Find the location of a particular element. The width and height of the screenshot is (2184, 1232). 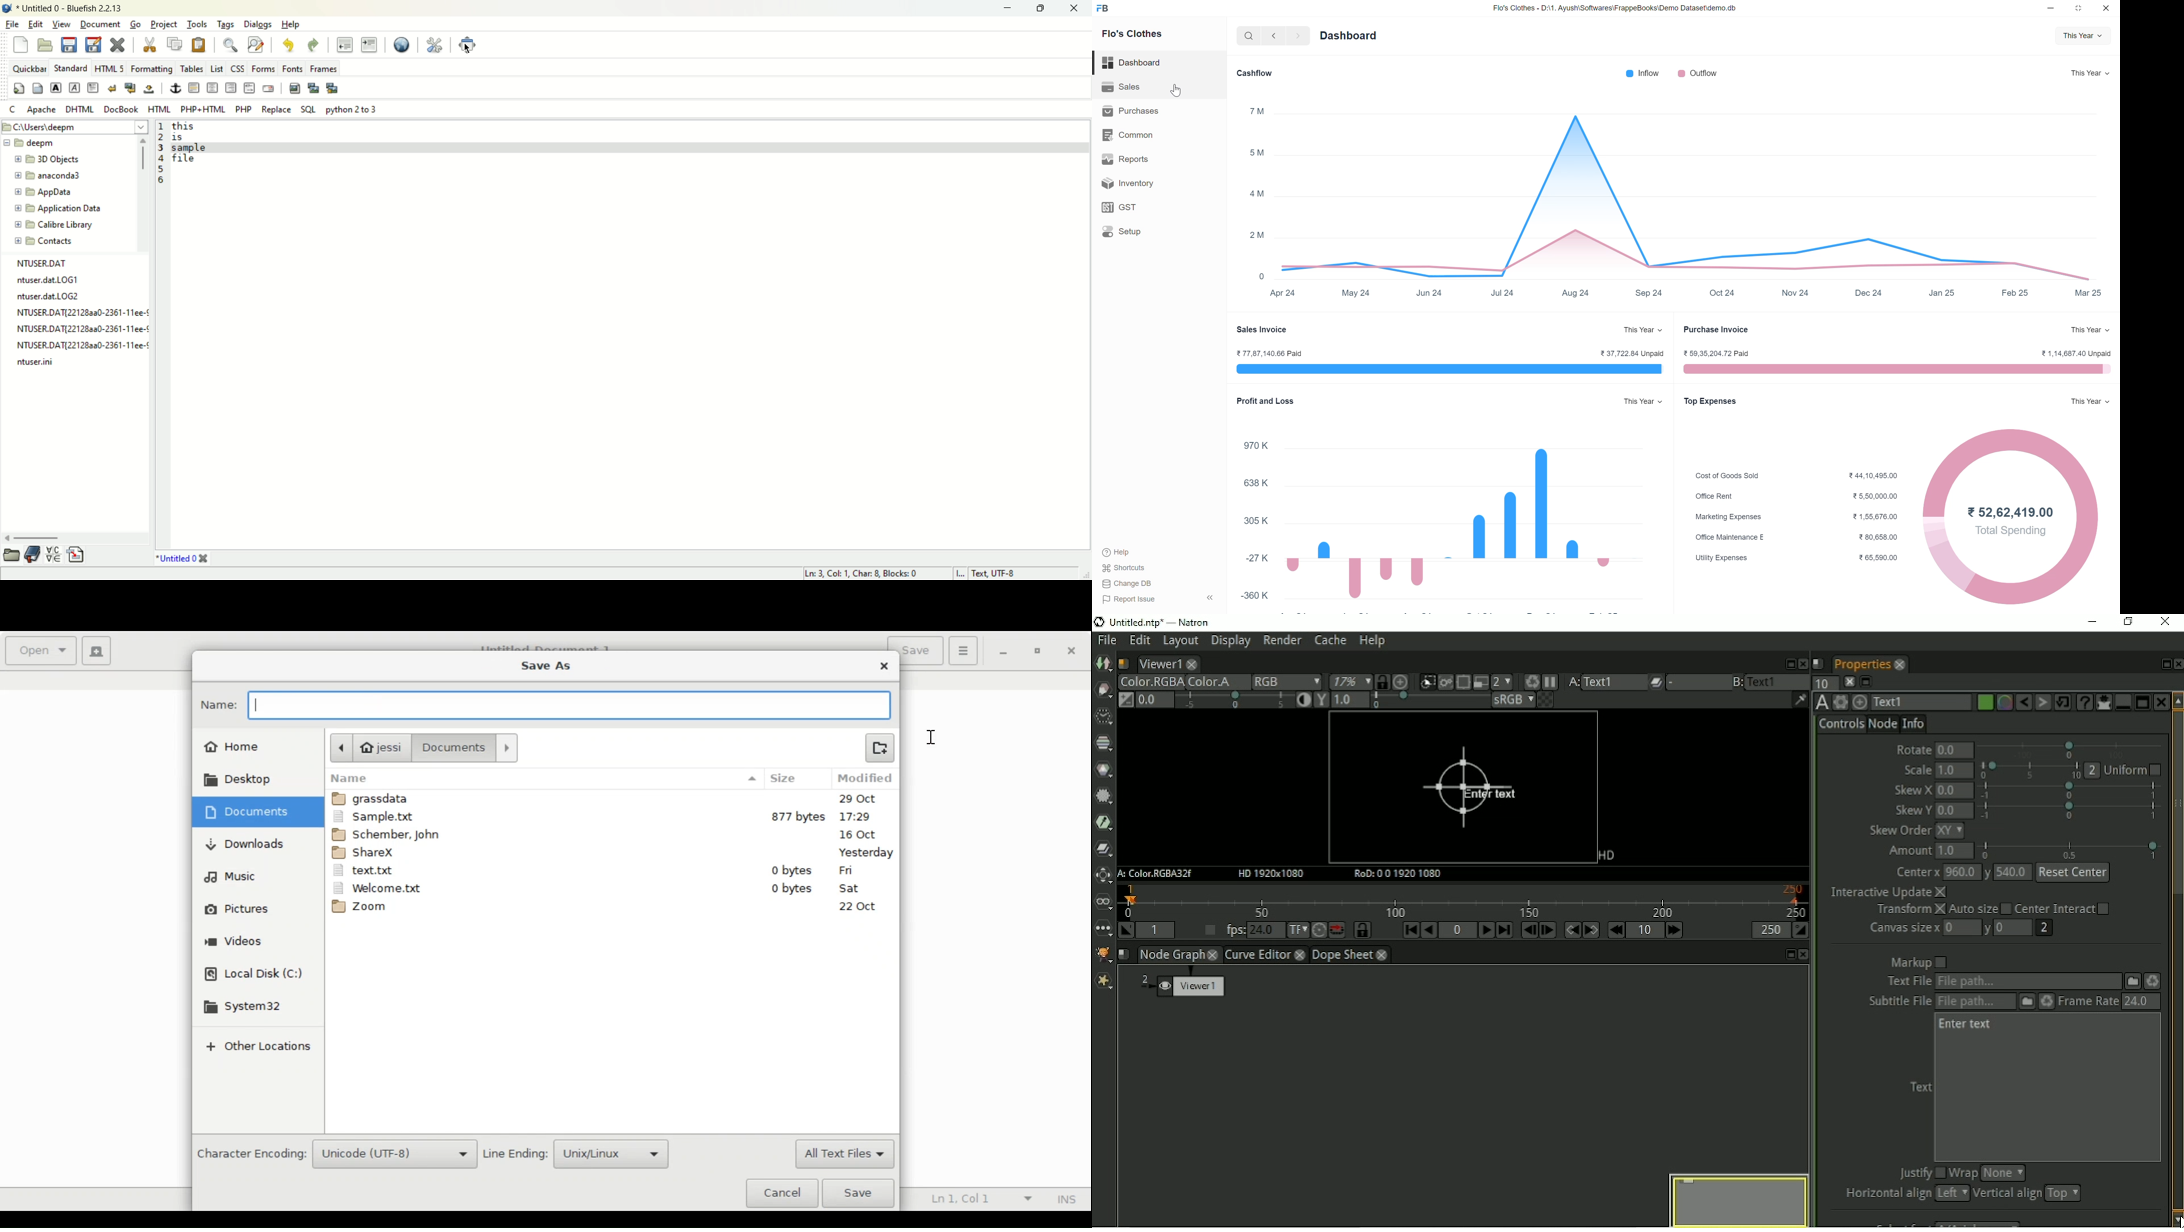

Change DB is located at coordinates (1127, 583).